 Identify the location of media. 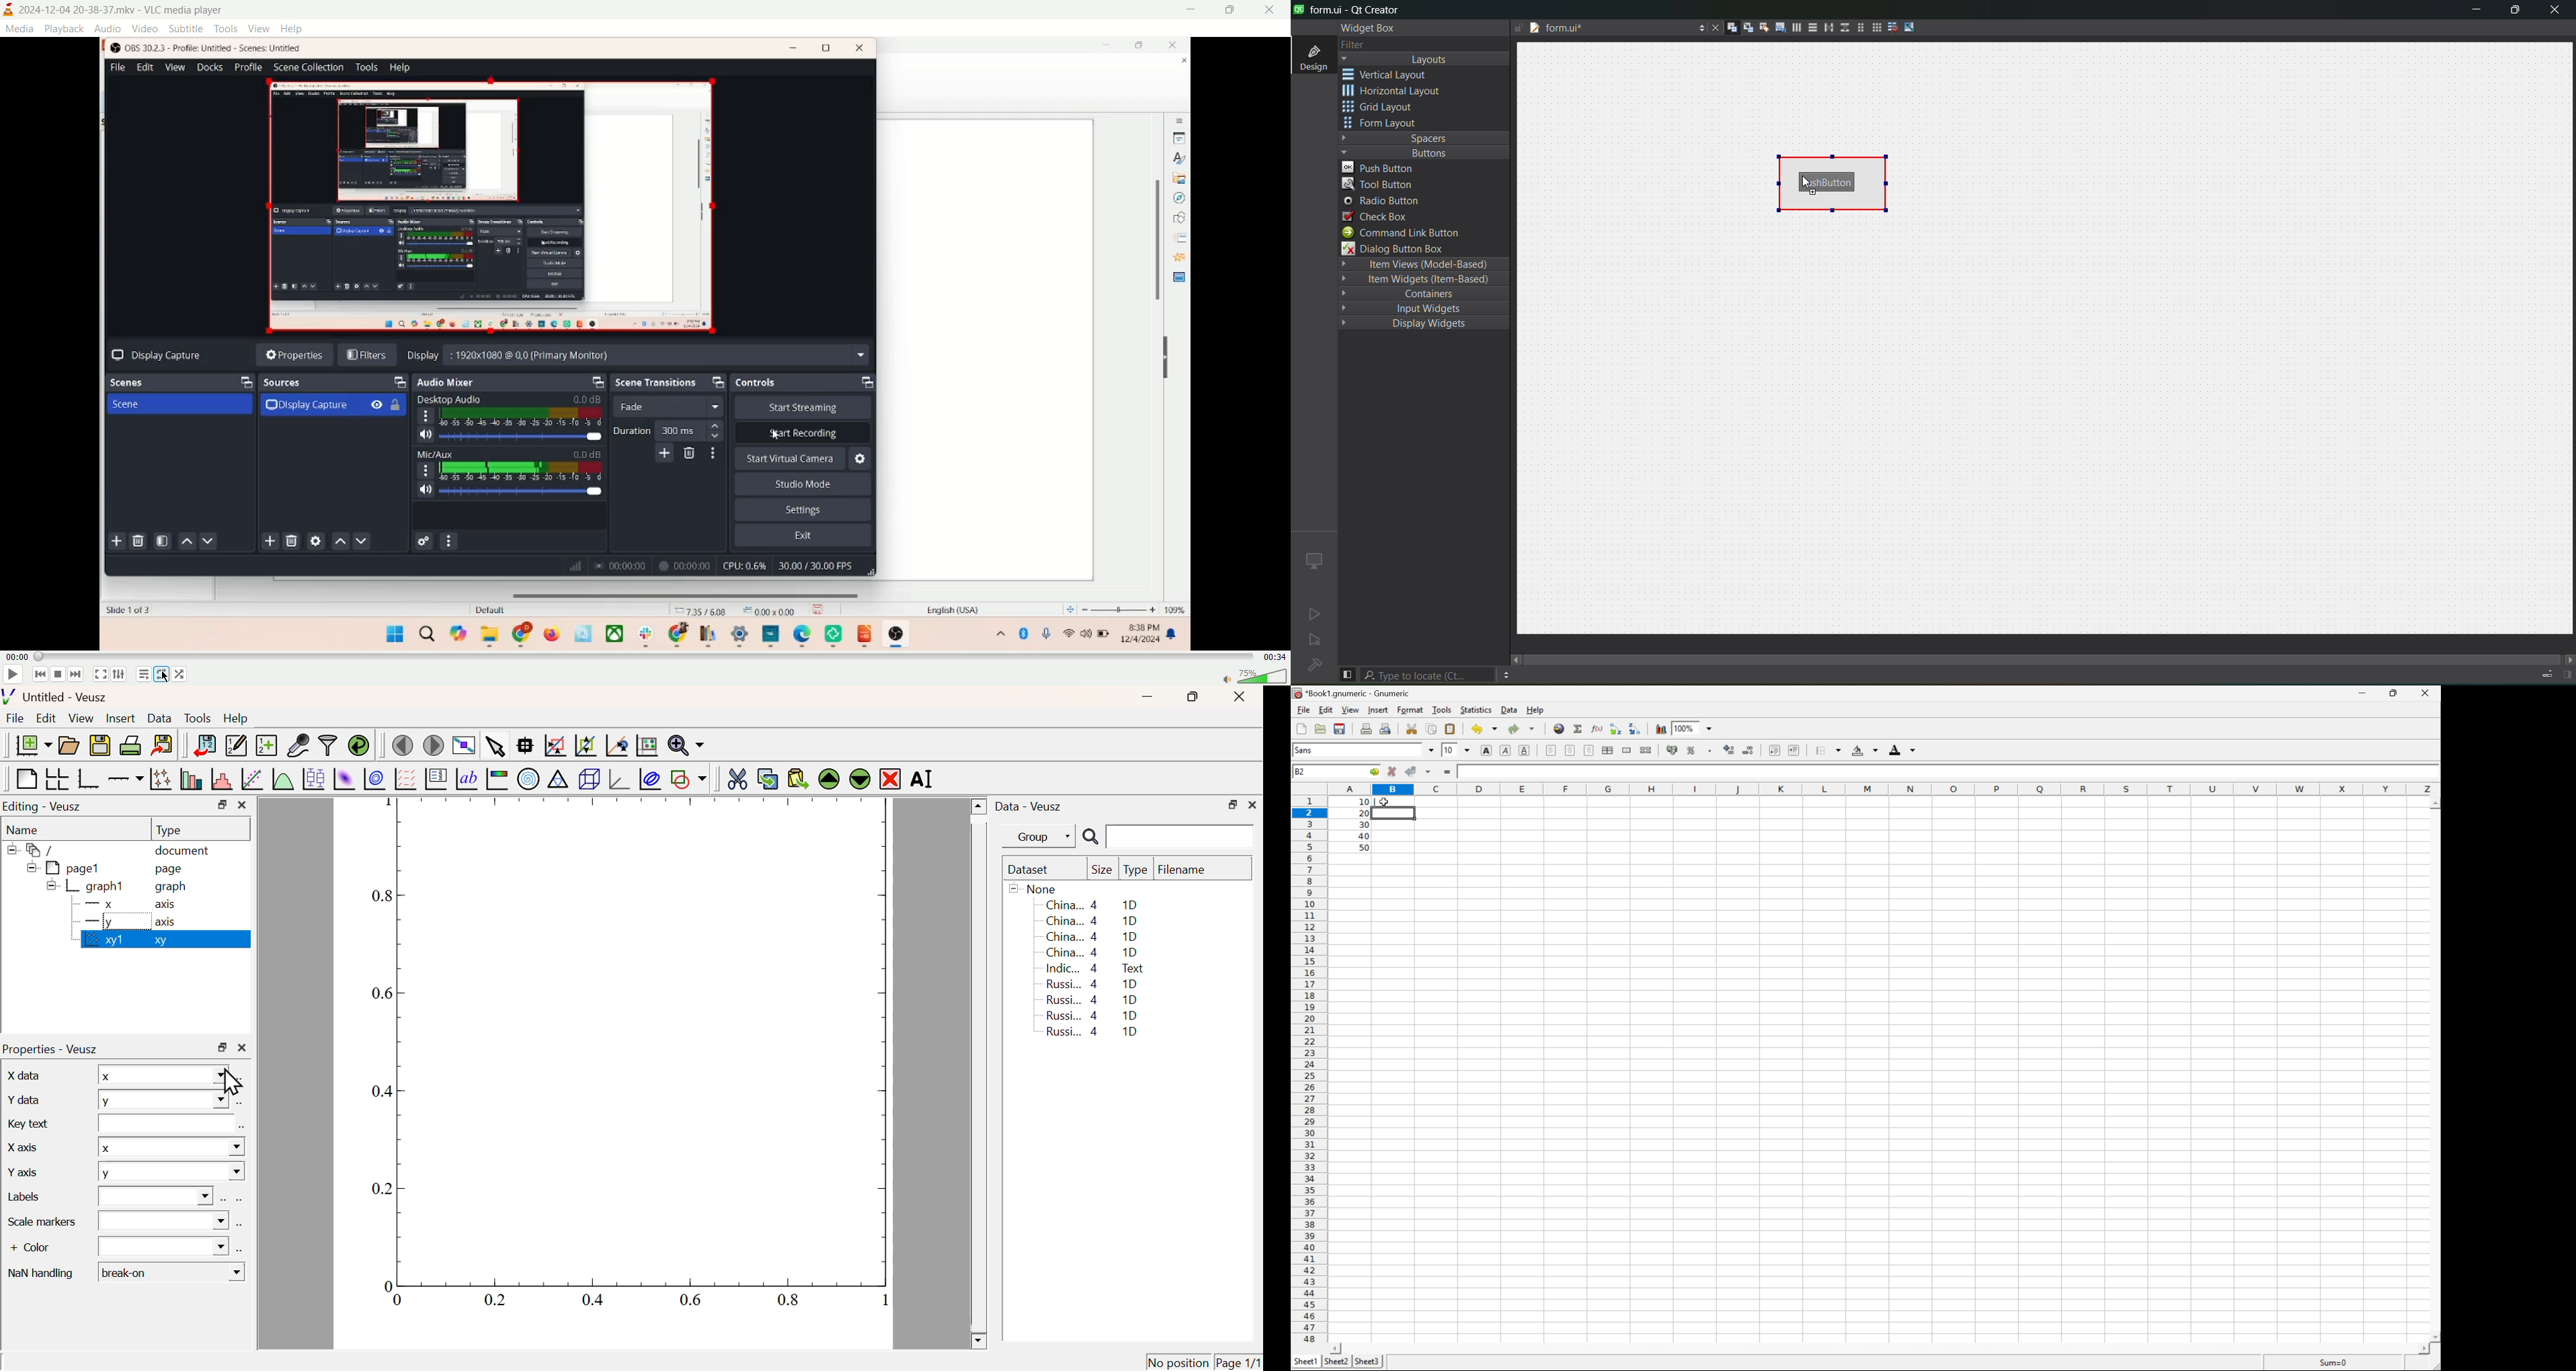
(19, 28).